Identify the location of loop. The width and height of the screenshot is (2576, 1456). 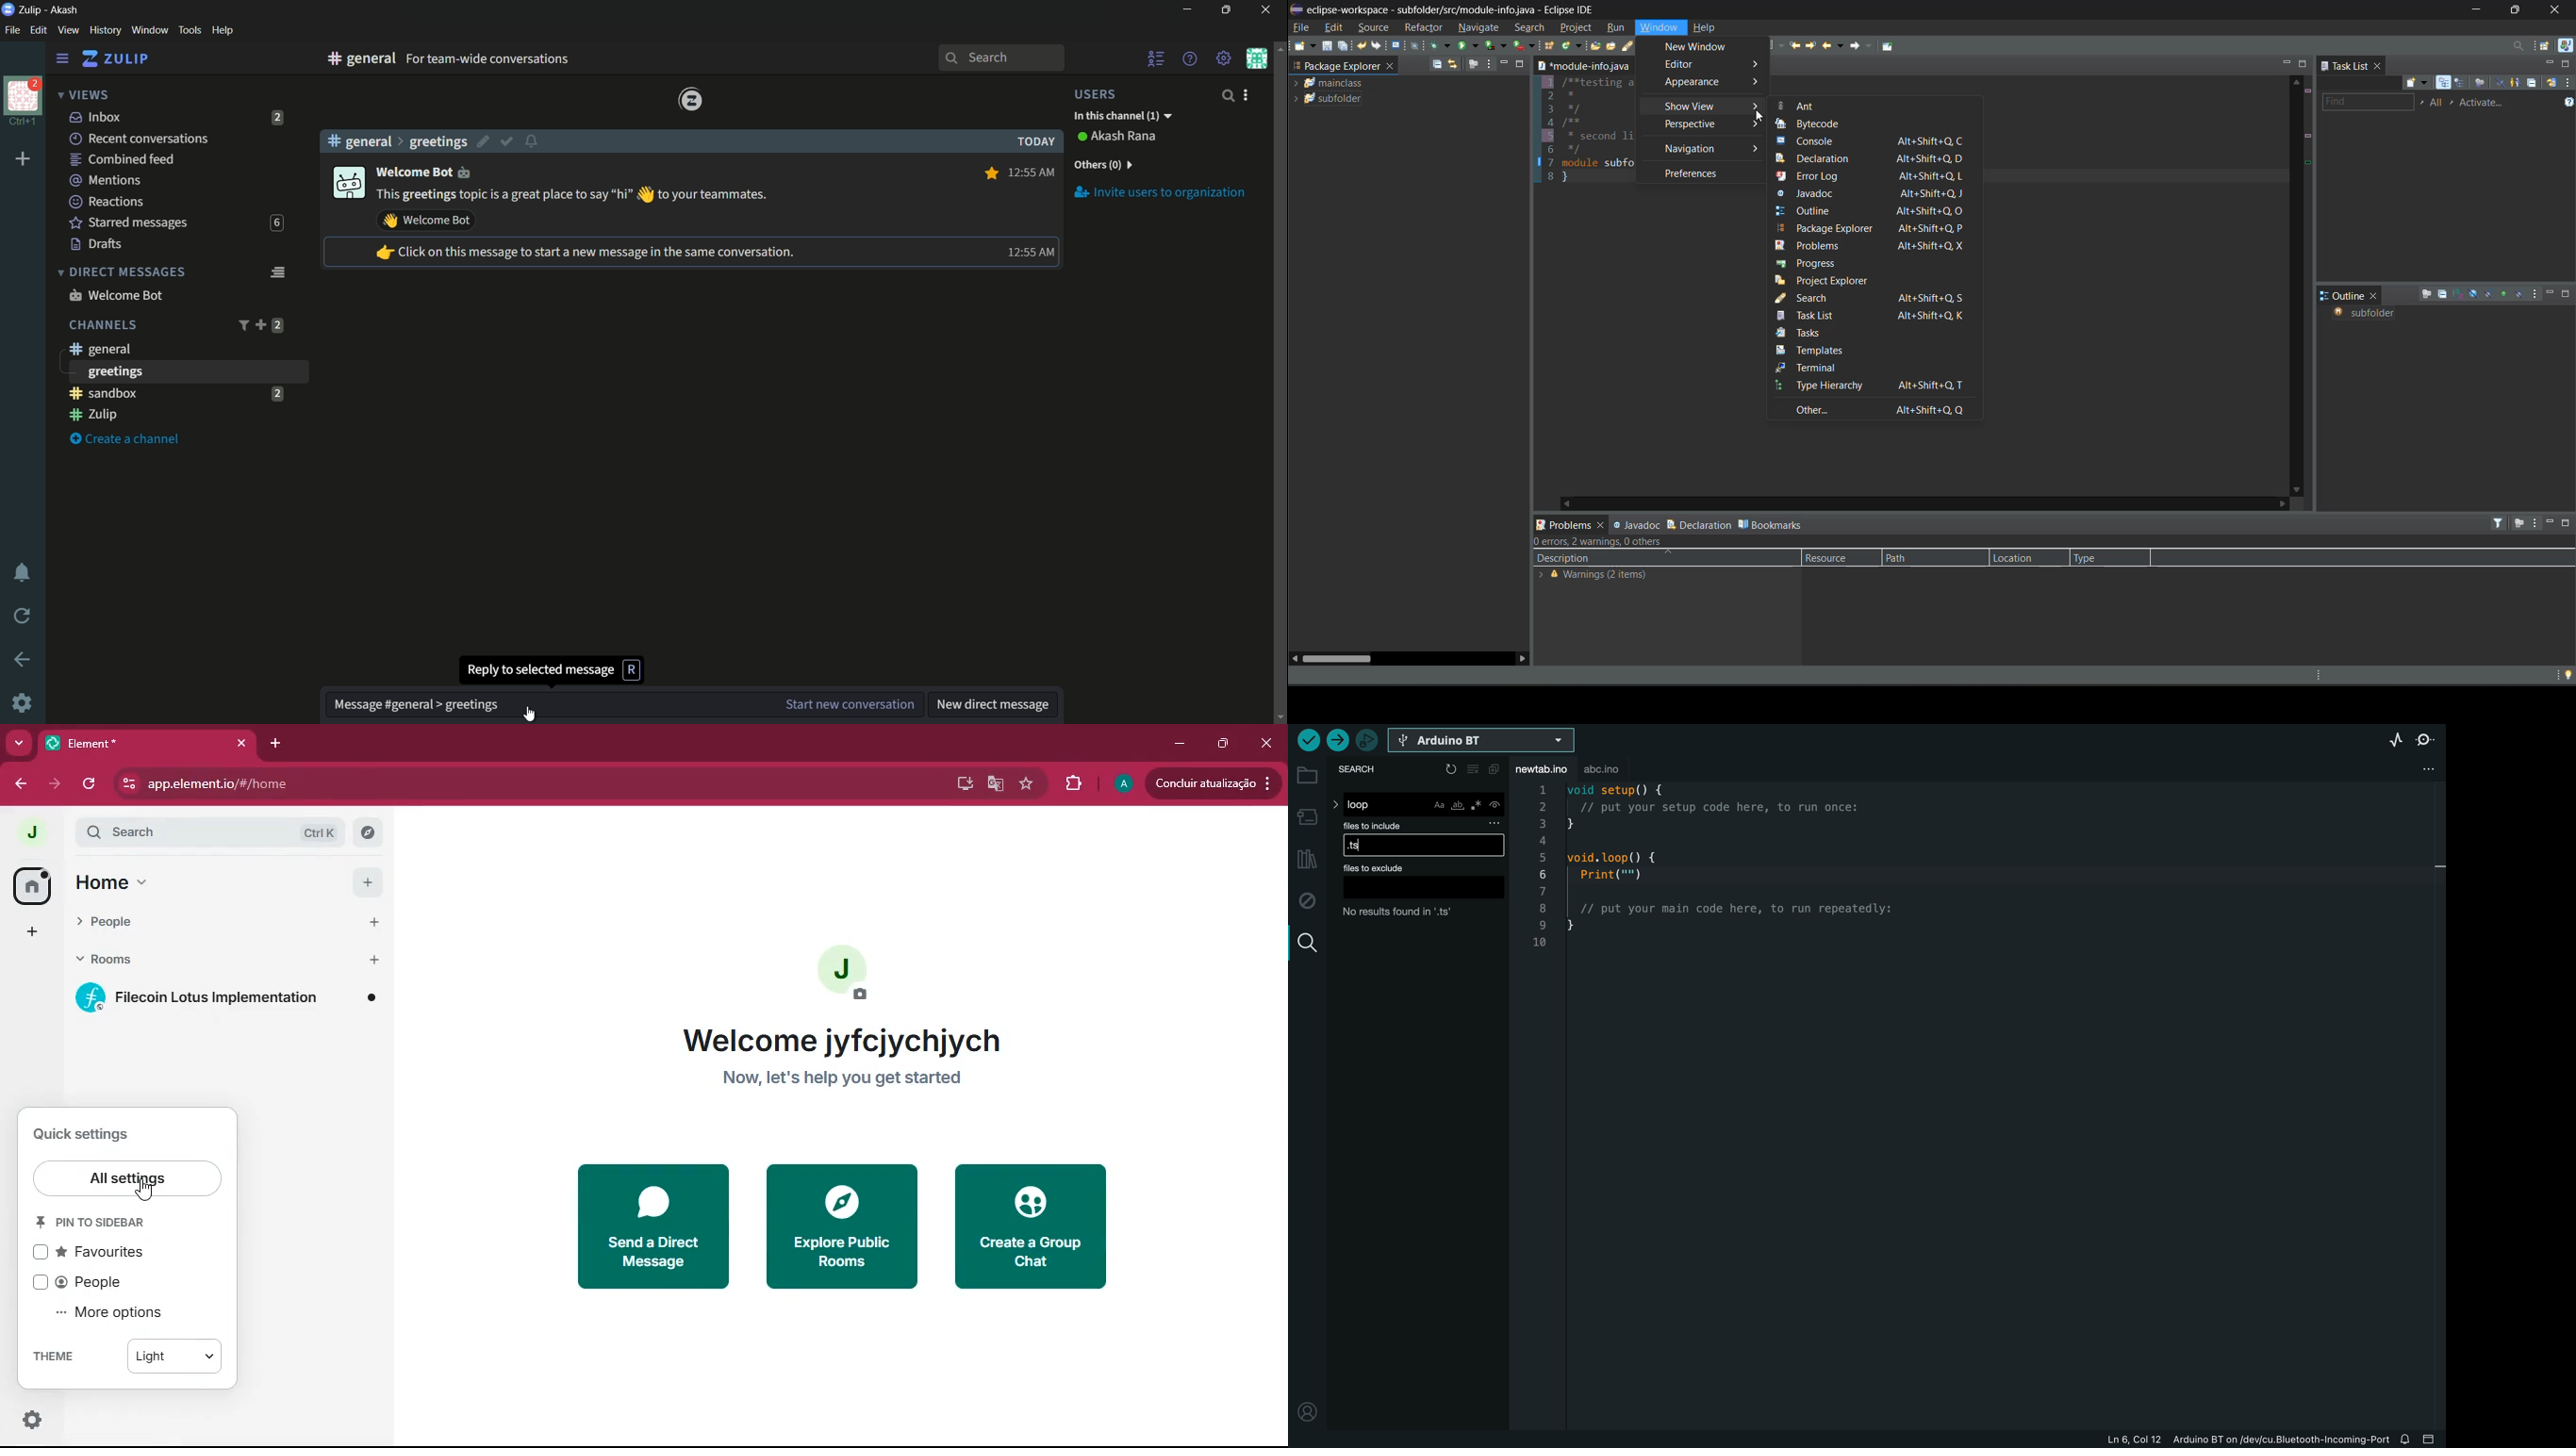
(1418, 804).